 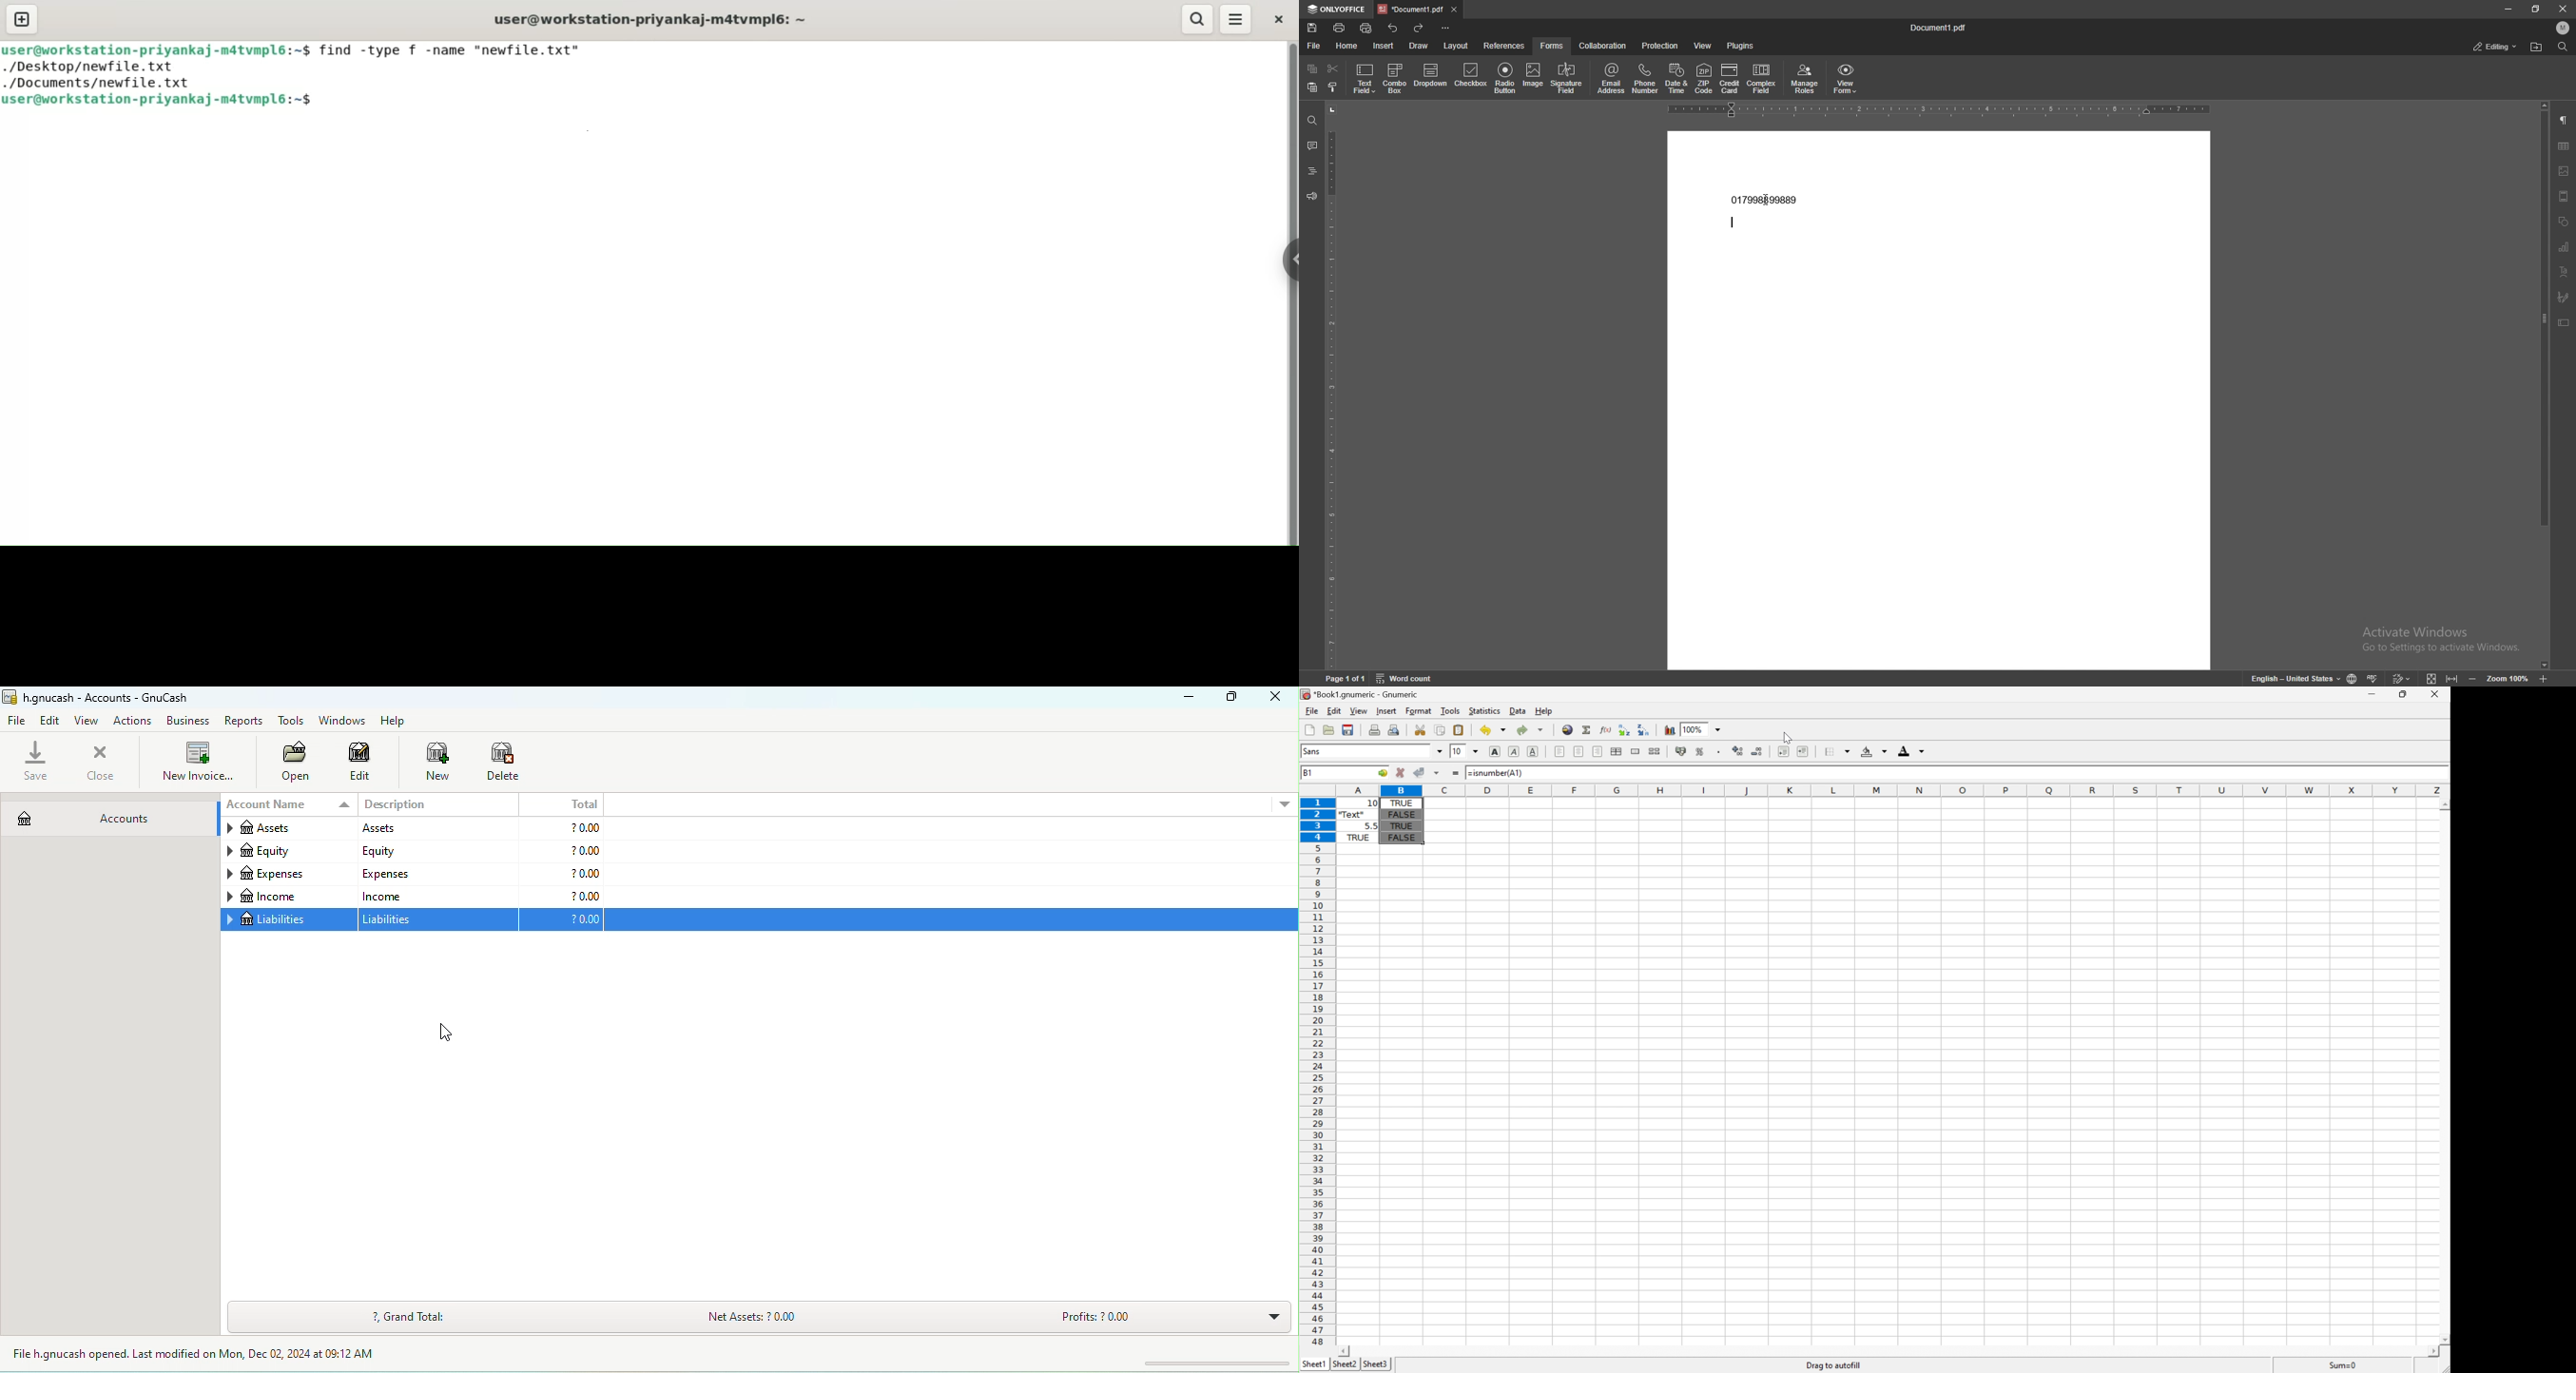 I want to click on file name, so click(x=1938, y=29).